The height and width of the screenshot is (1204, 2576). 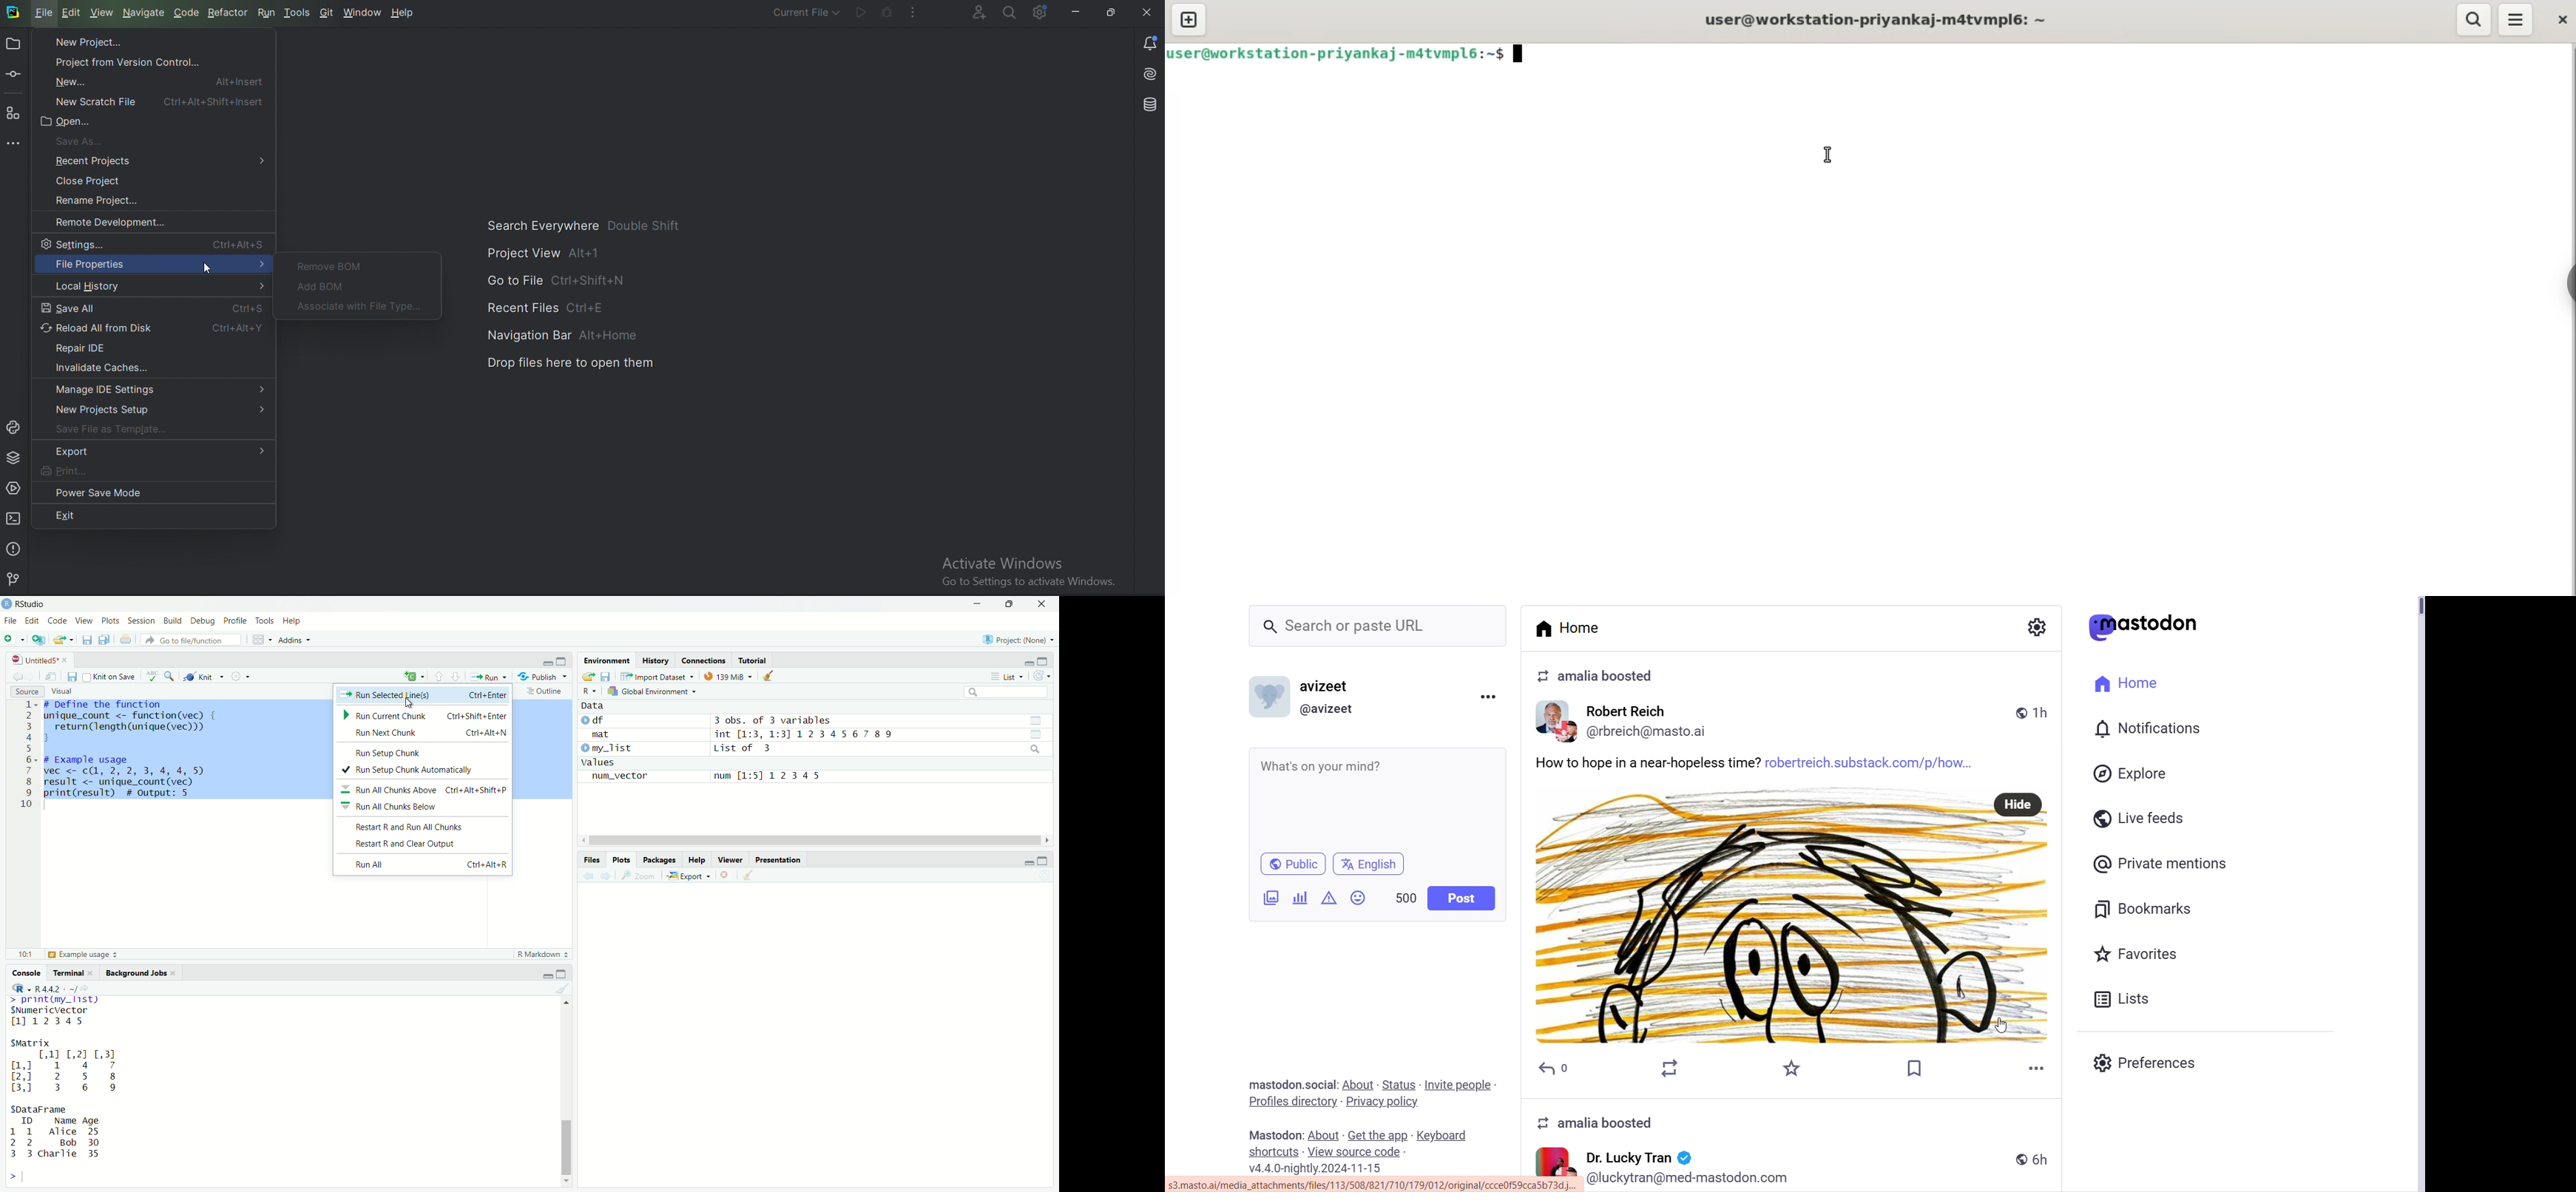 What do you see at coordinates (2147, 729) in the screenshot?
I see `Notification` at bounding box center [2147, 729].